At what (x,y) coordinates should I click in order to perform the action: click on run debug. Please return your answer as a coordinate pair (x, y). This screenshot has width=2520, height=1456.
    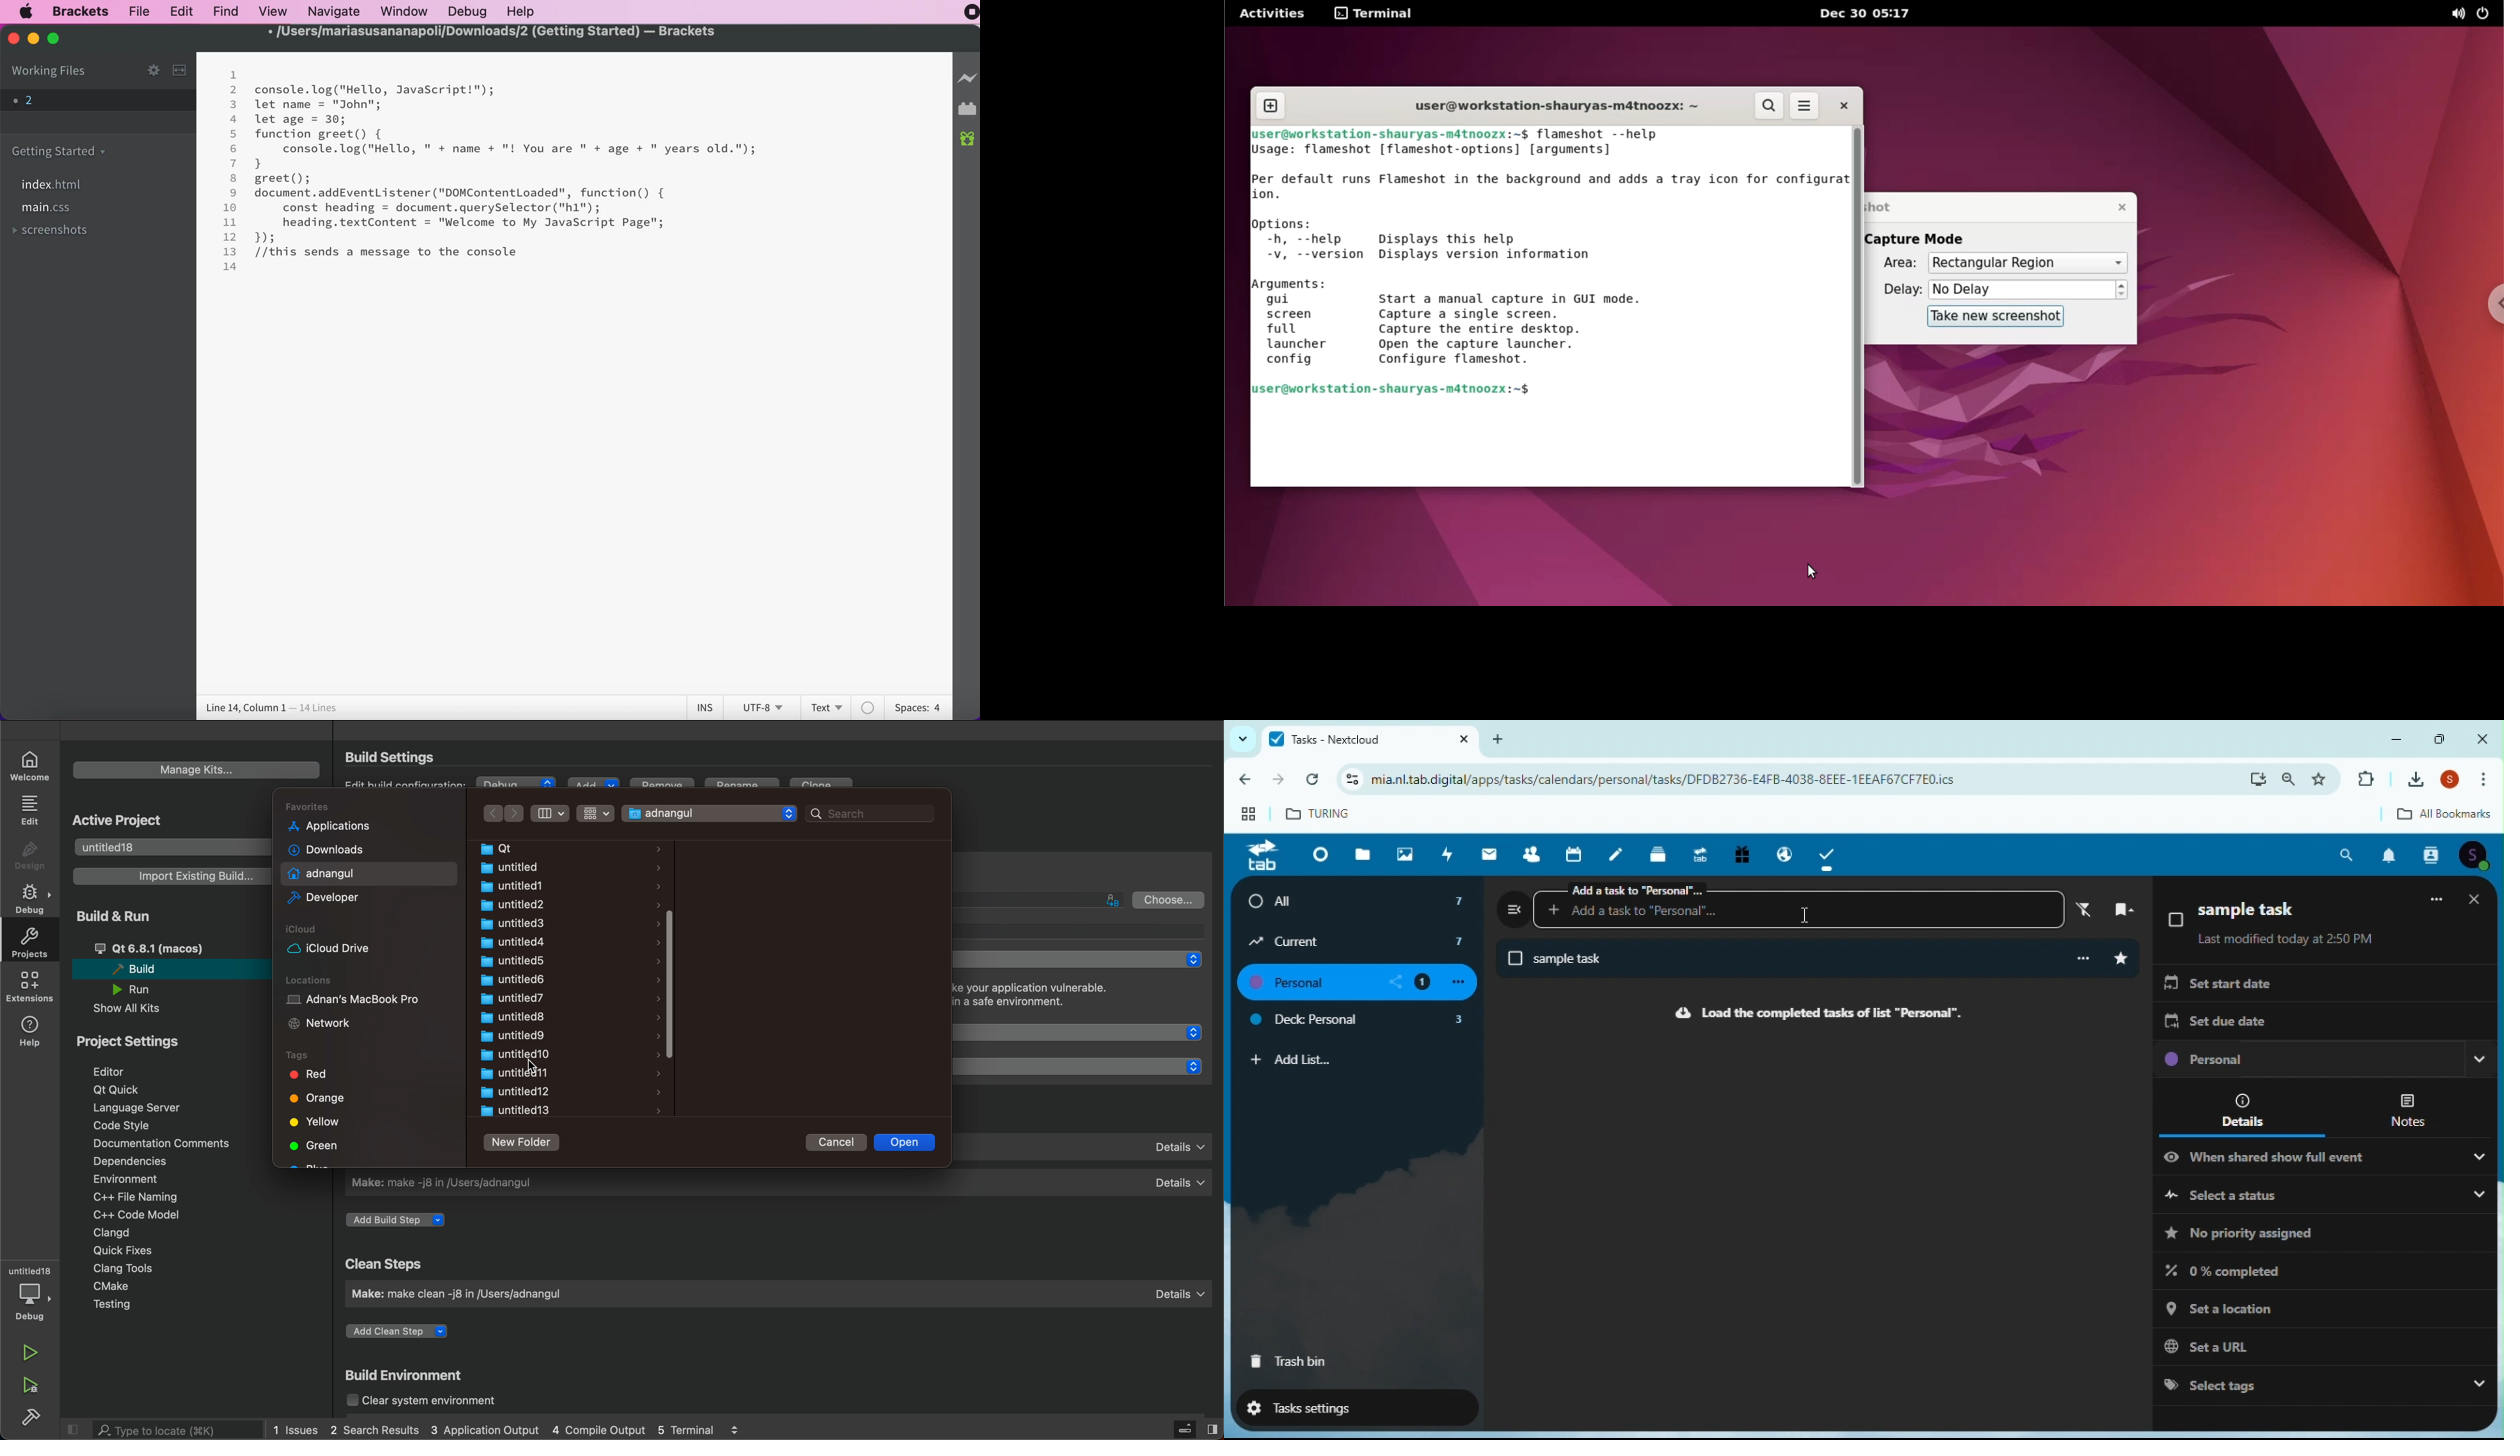
    Looking at the image, I should click on (28, 1386).